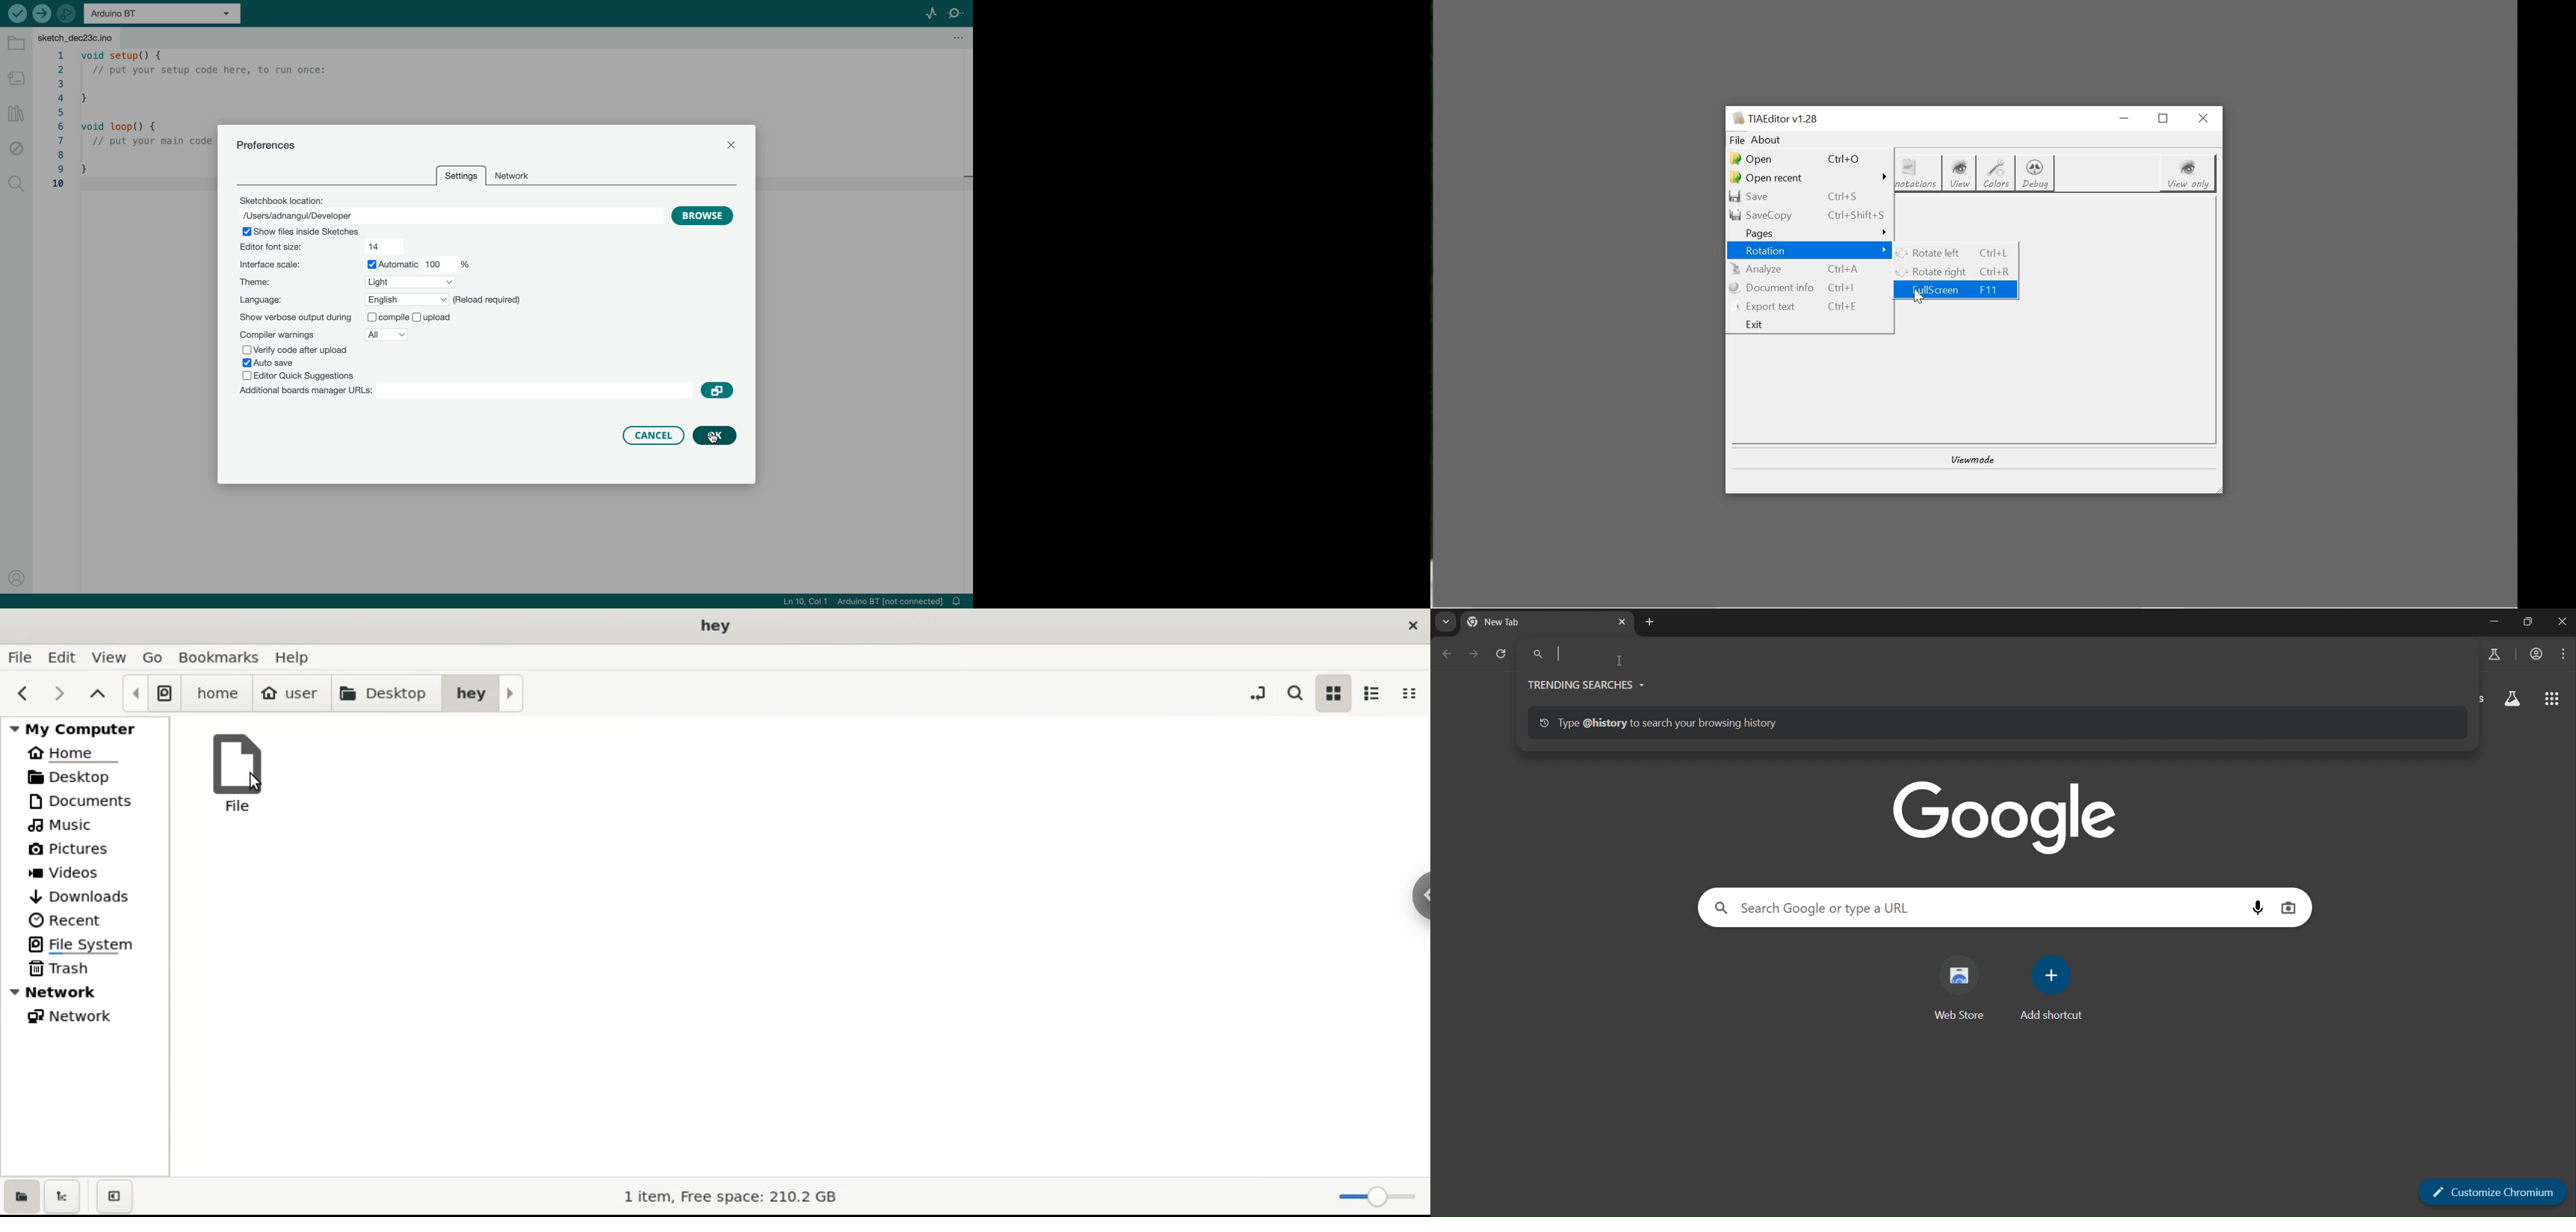 This screenshot has height=1232, width=2576. What do you see at coordinates (1806, 198) in the screenshot?
I see `save` at bounding box center [1806, 198].